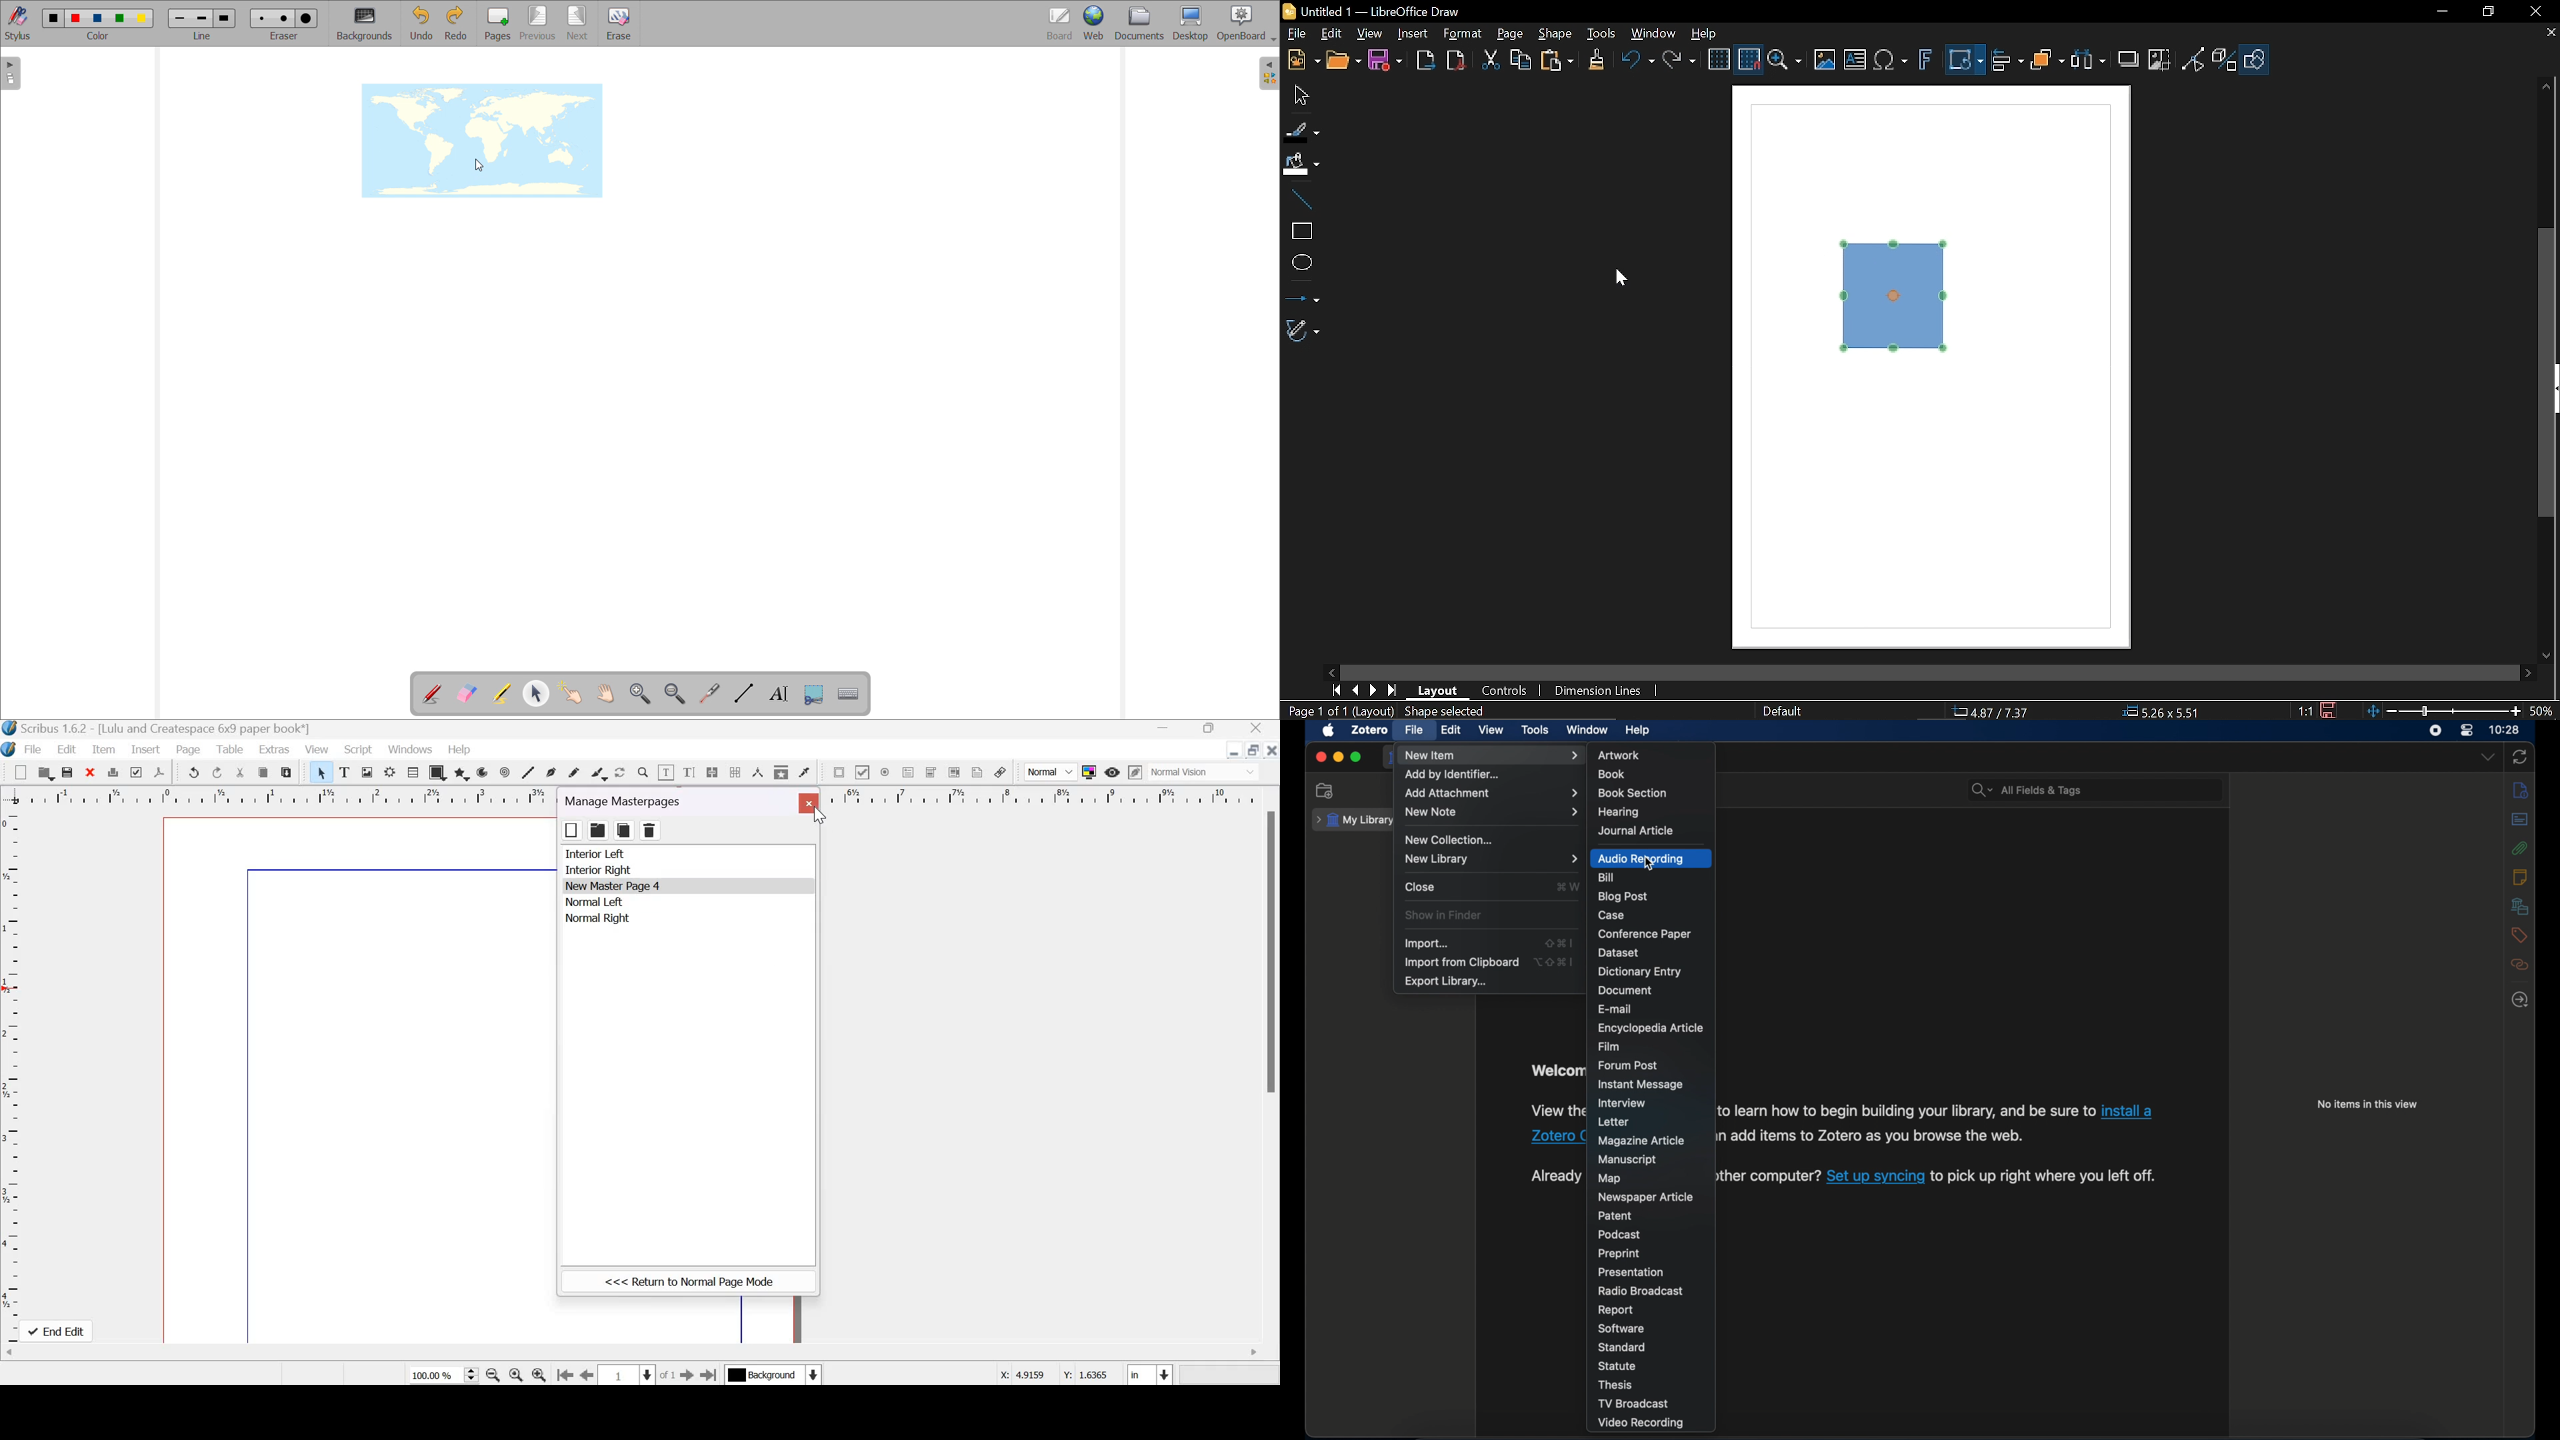 The height and width of the screenshot is (1456, 2576). I want to click on zoom in to 100%, so click(513, 1375).